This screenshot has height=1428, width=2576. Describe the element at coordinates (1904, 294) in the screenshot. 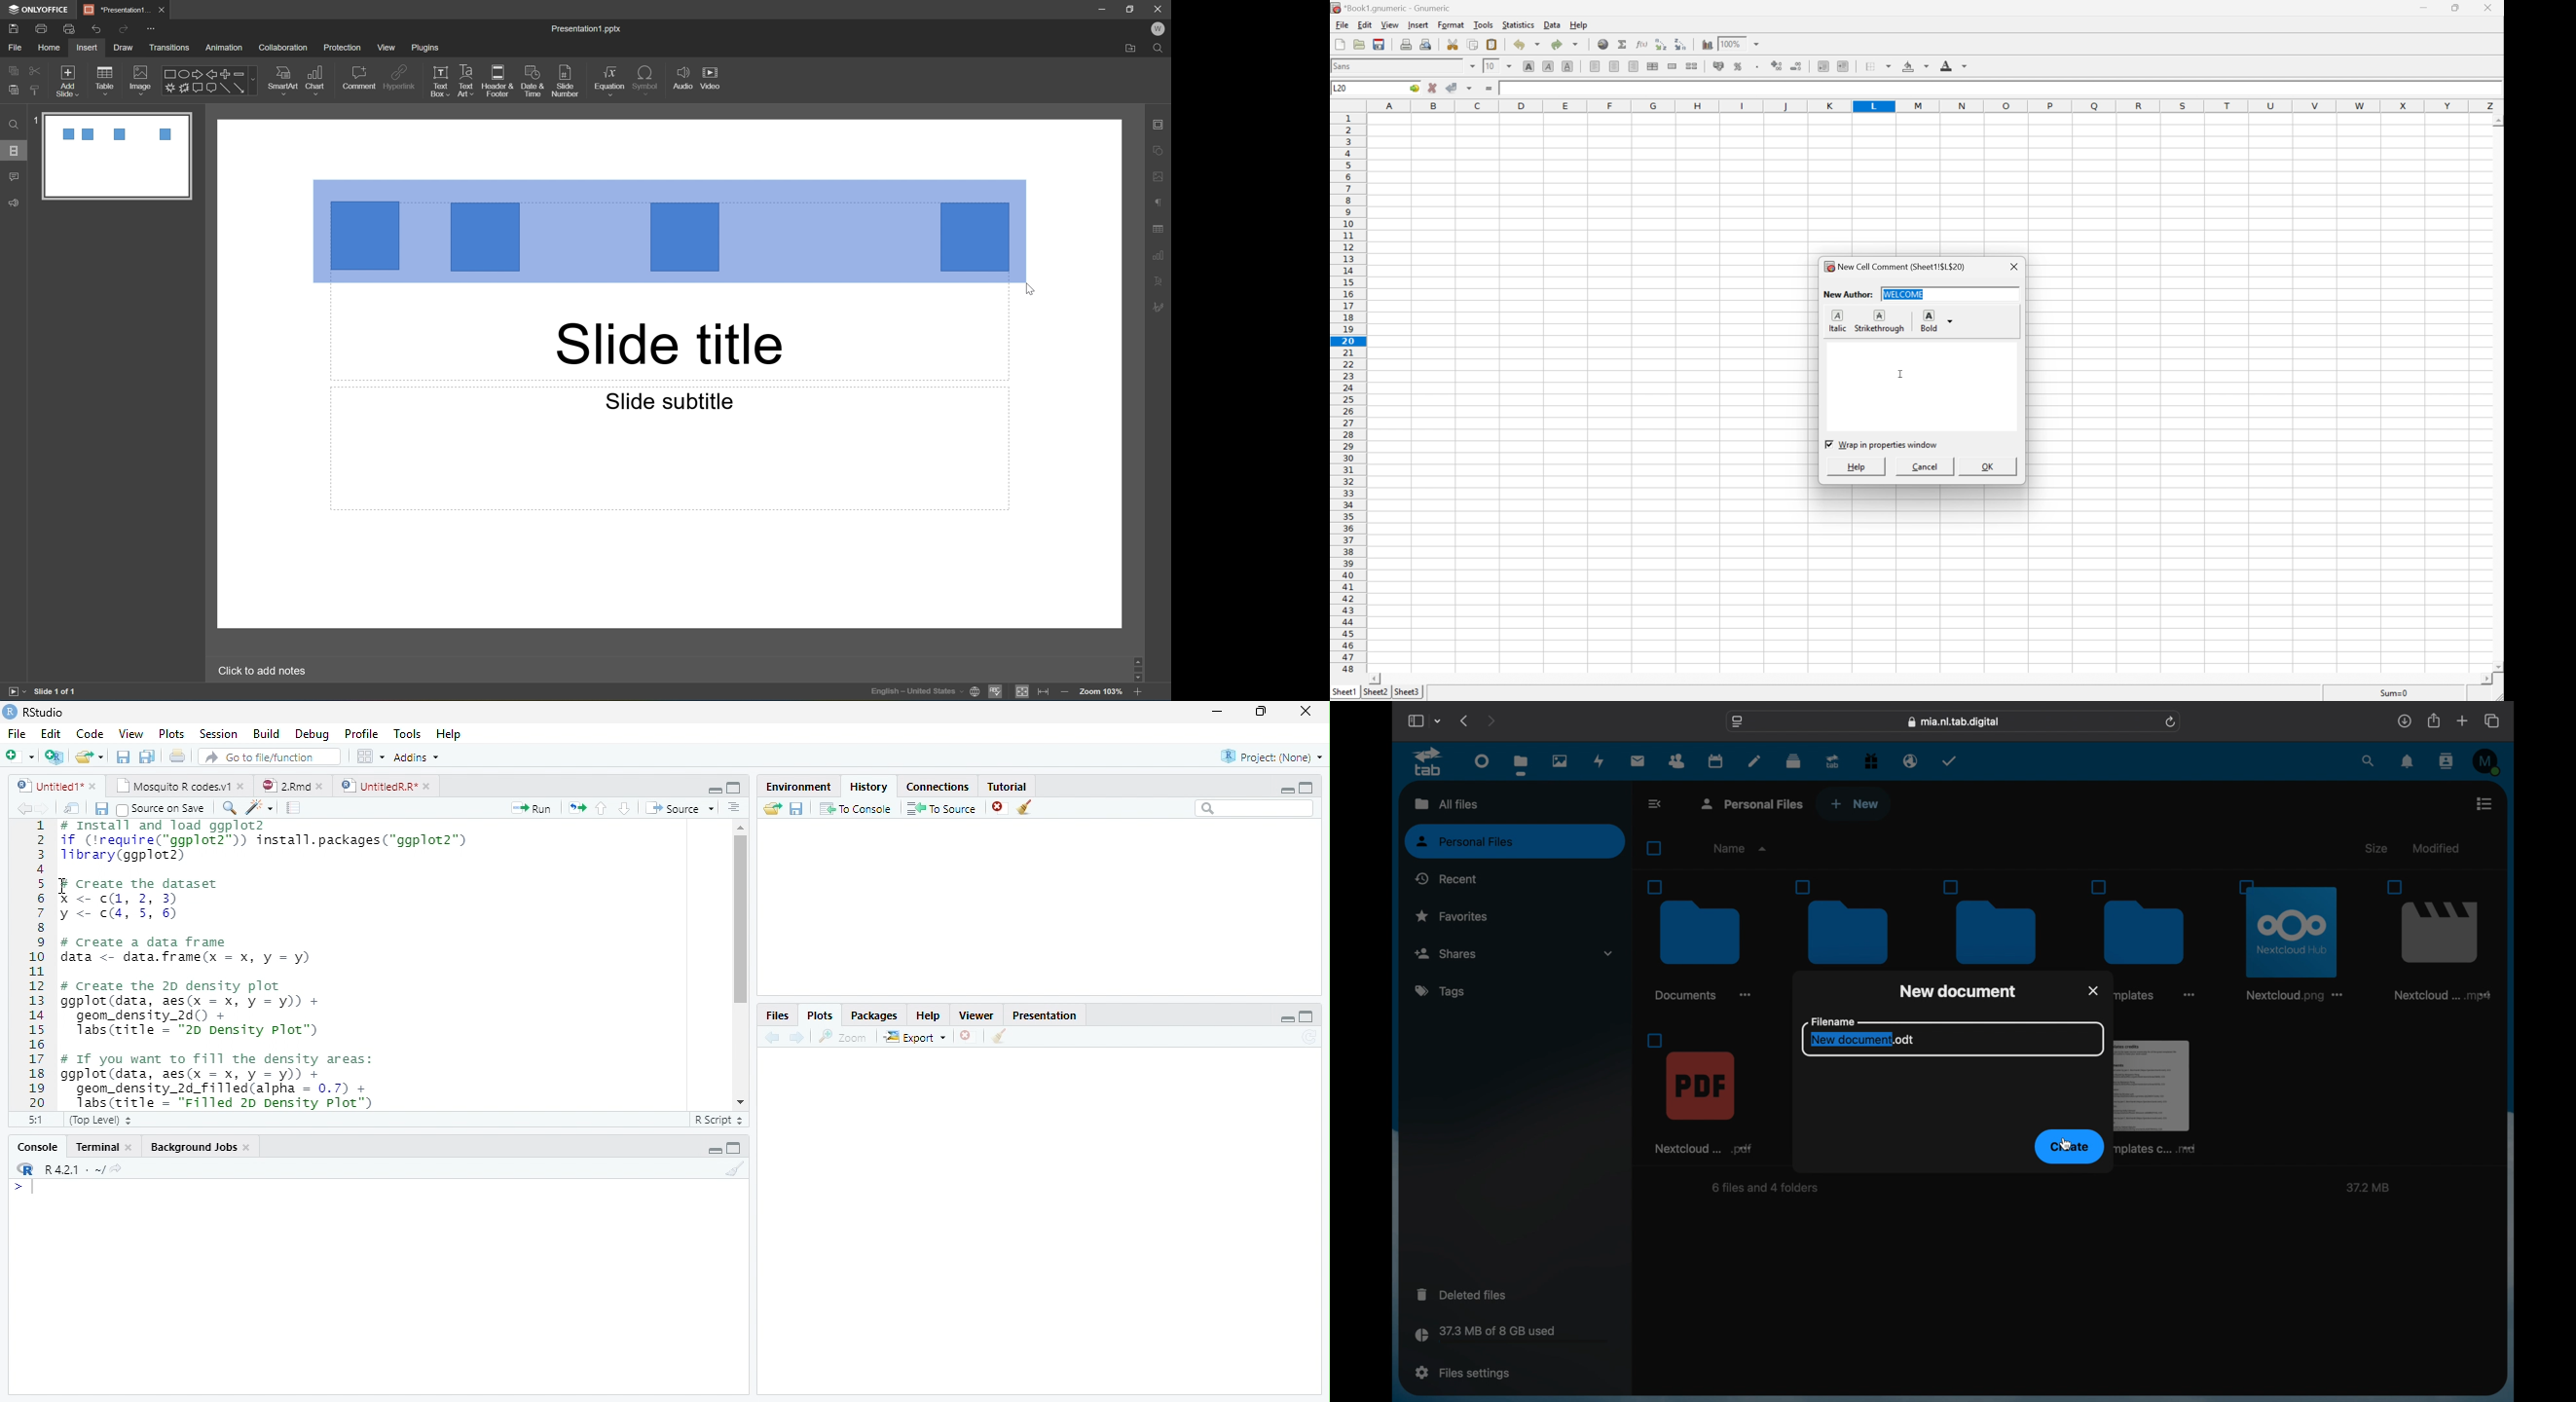

I see `welcome` at that location.